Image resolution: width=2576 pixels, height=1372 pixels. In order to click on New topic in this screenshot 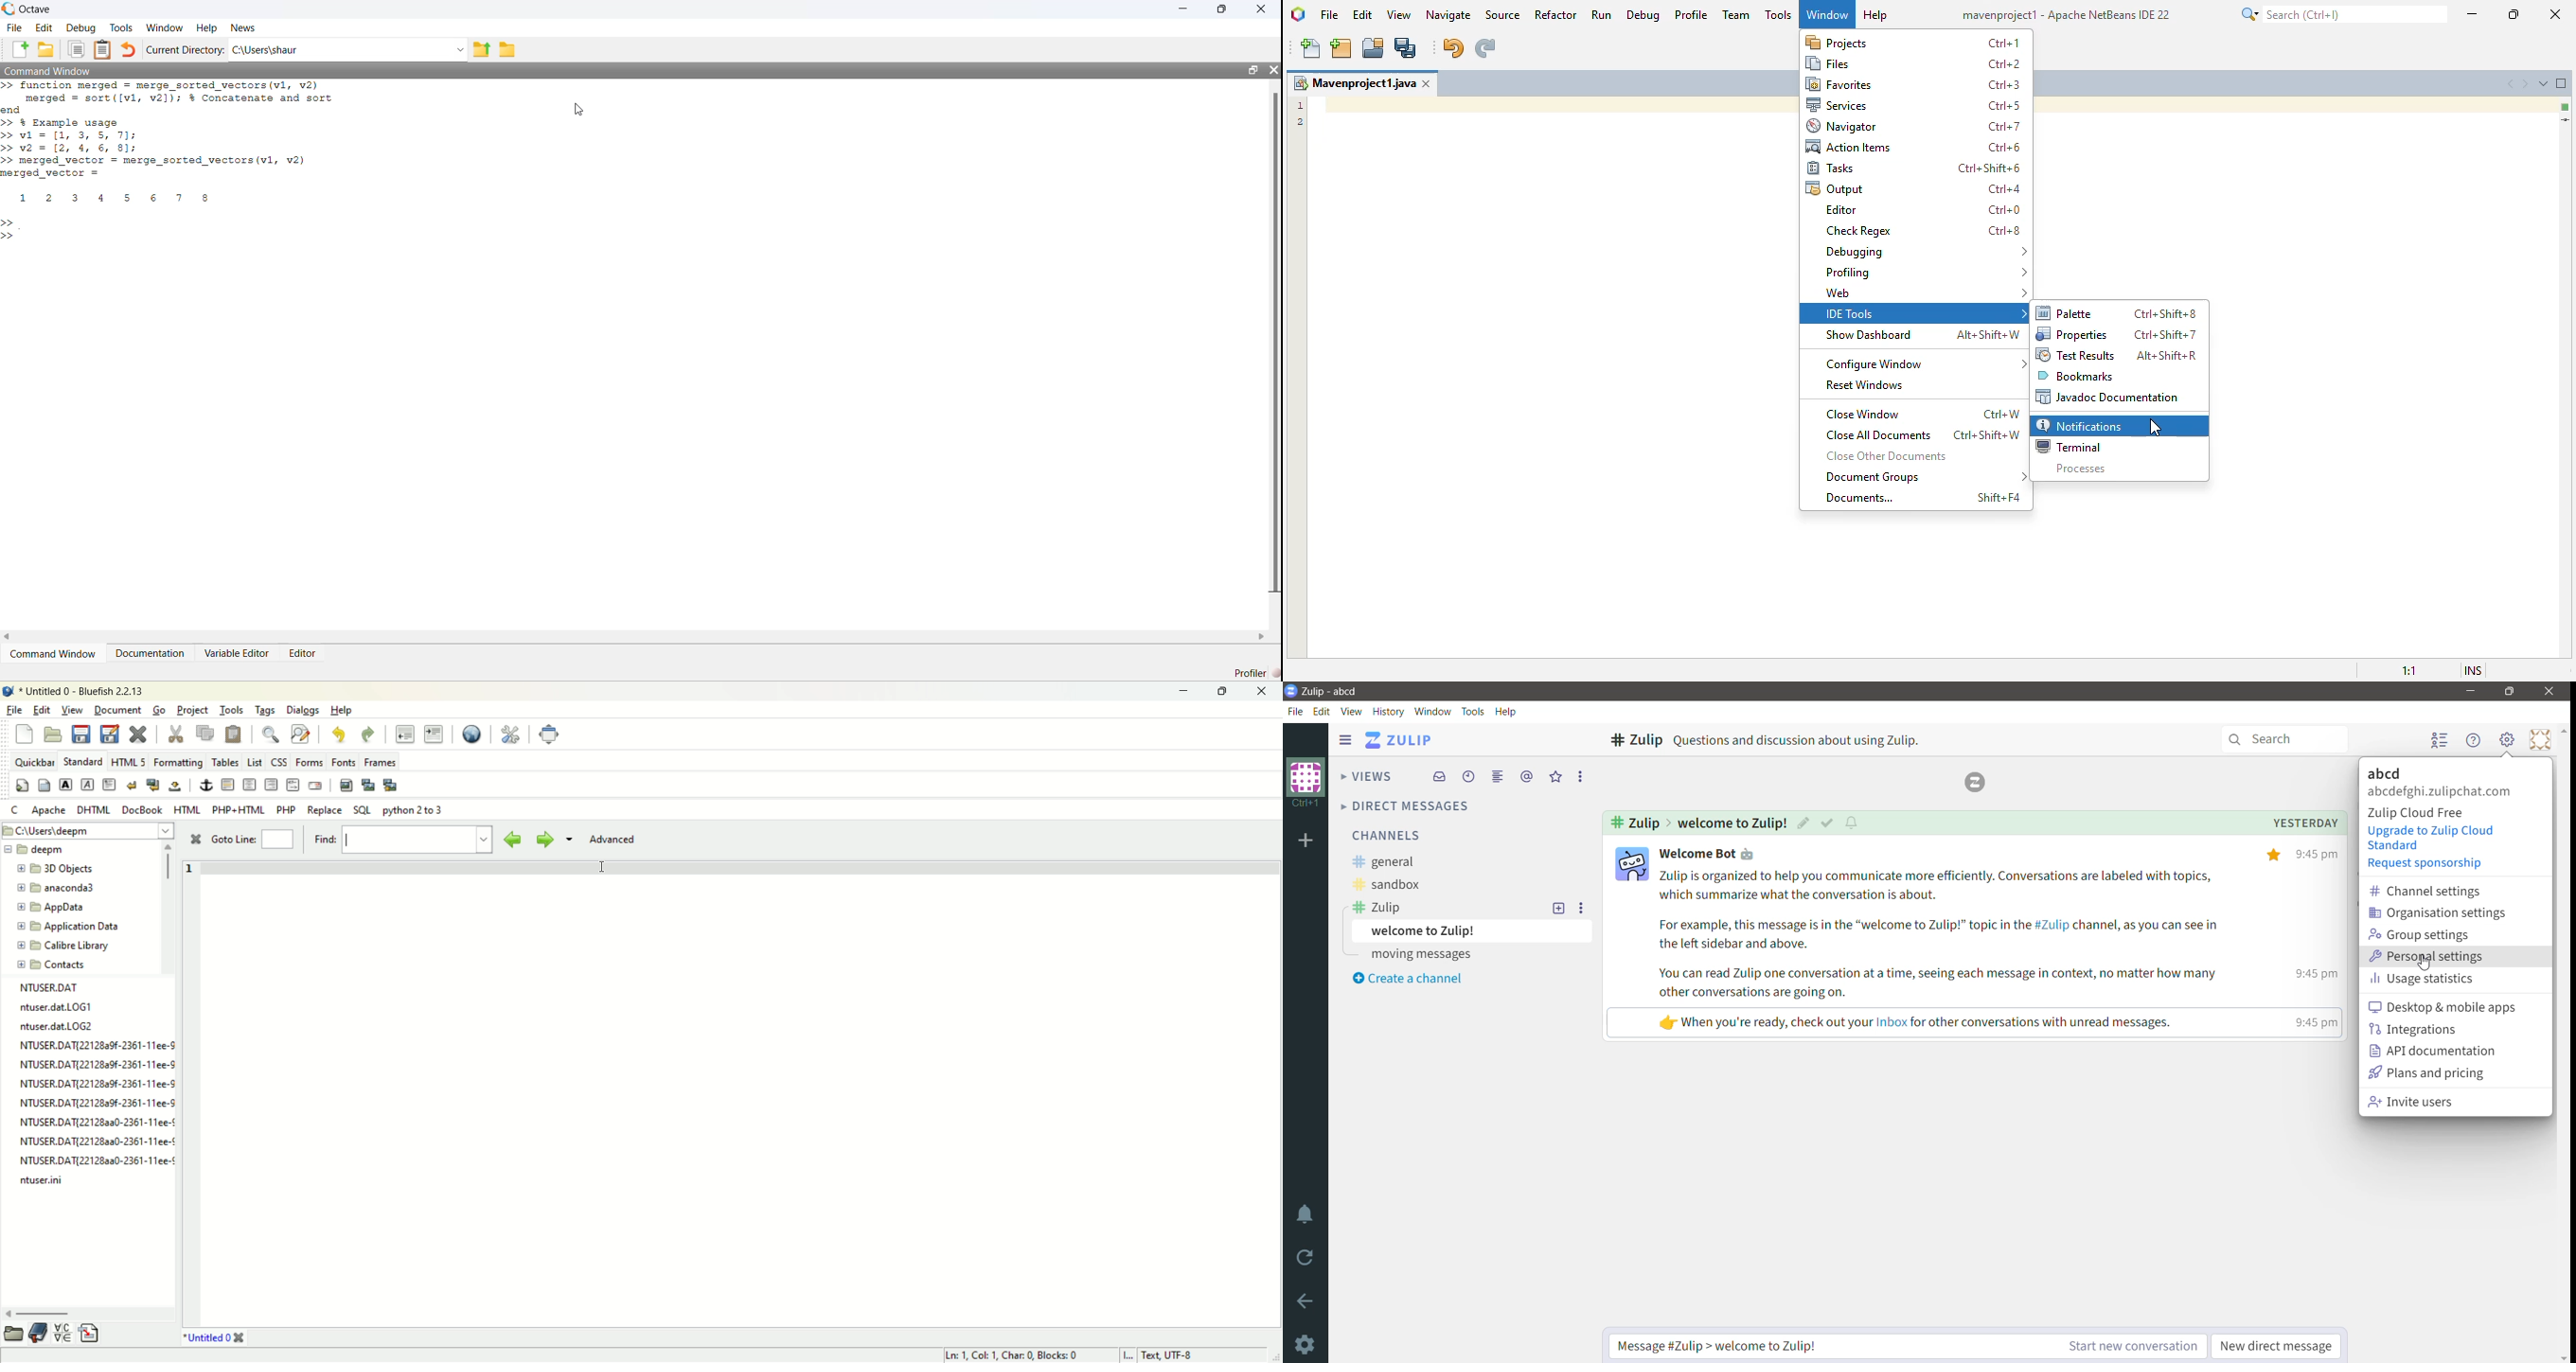, I will do `click(1559, 908)`.